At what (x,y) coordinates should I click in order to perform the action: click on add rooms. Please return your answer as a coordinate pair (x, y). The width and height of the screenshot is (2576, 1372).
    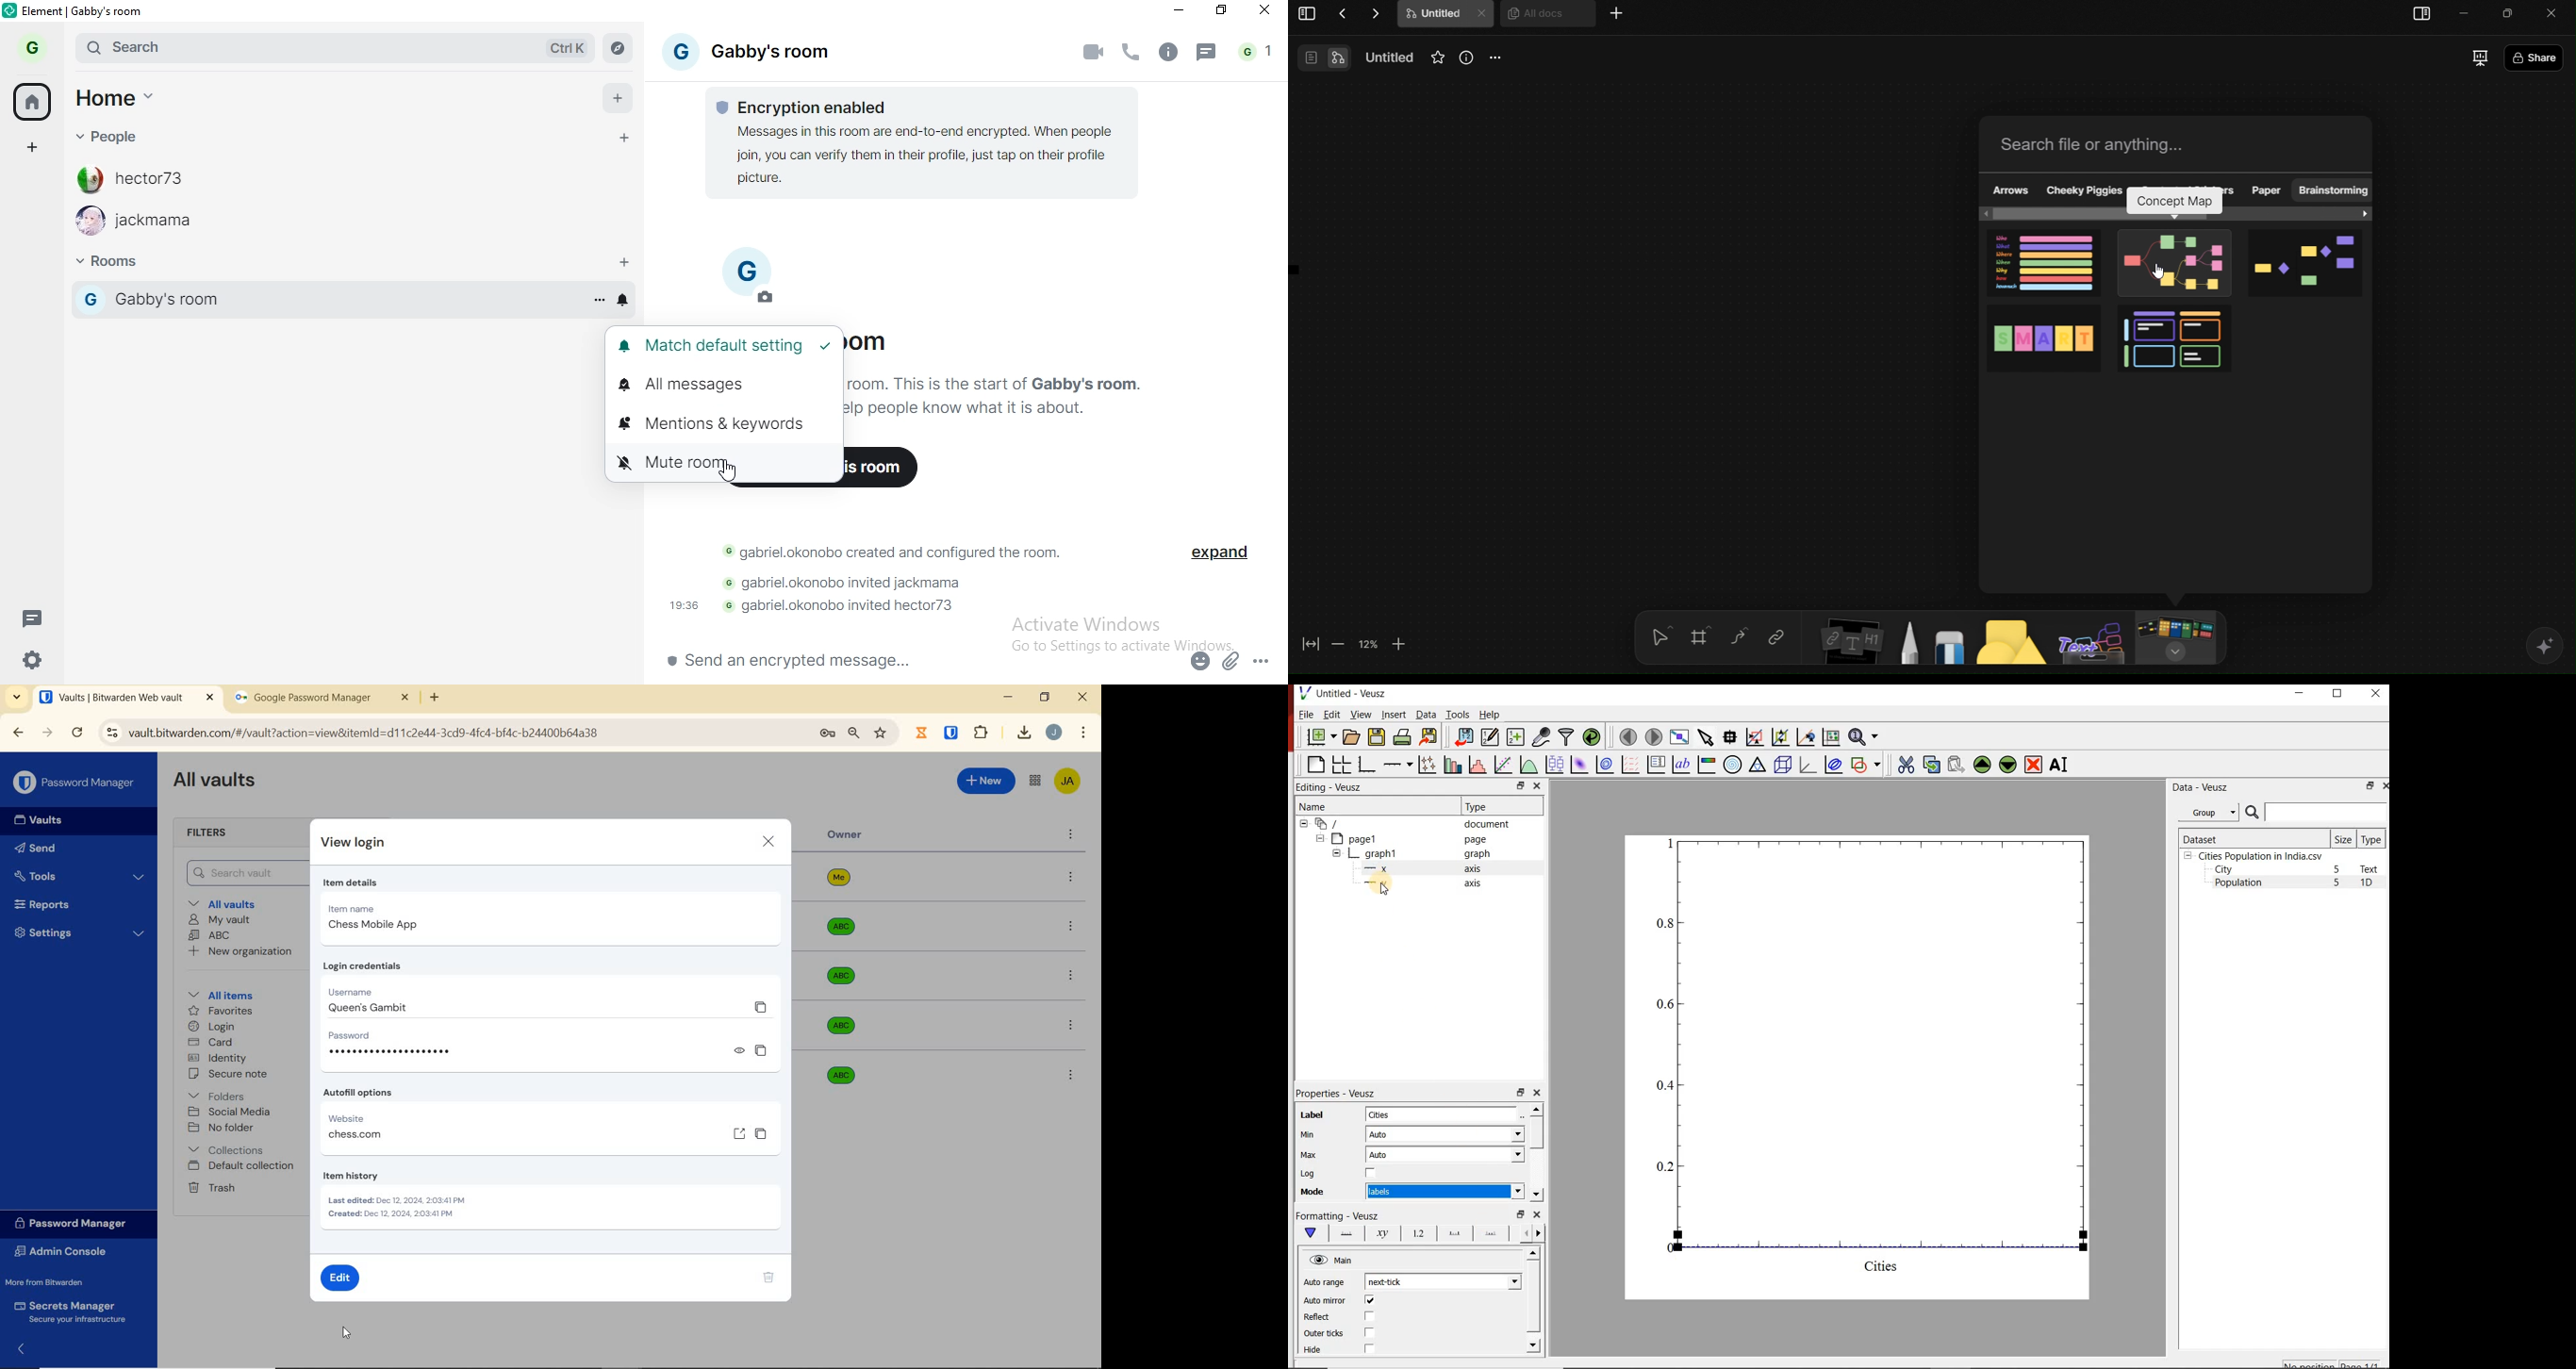
    Looking at the image, I should click on (626, 263).